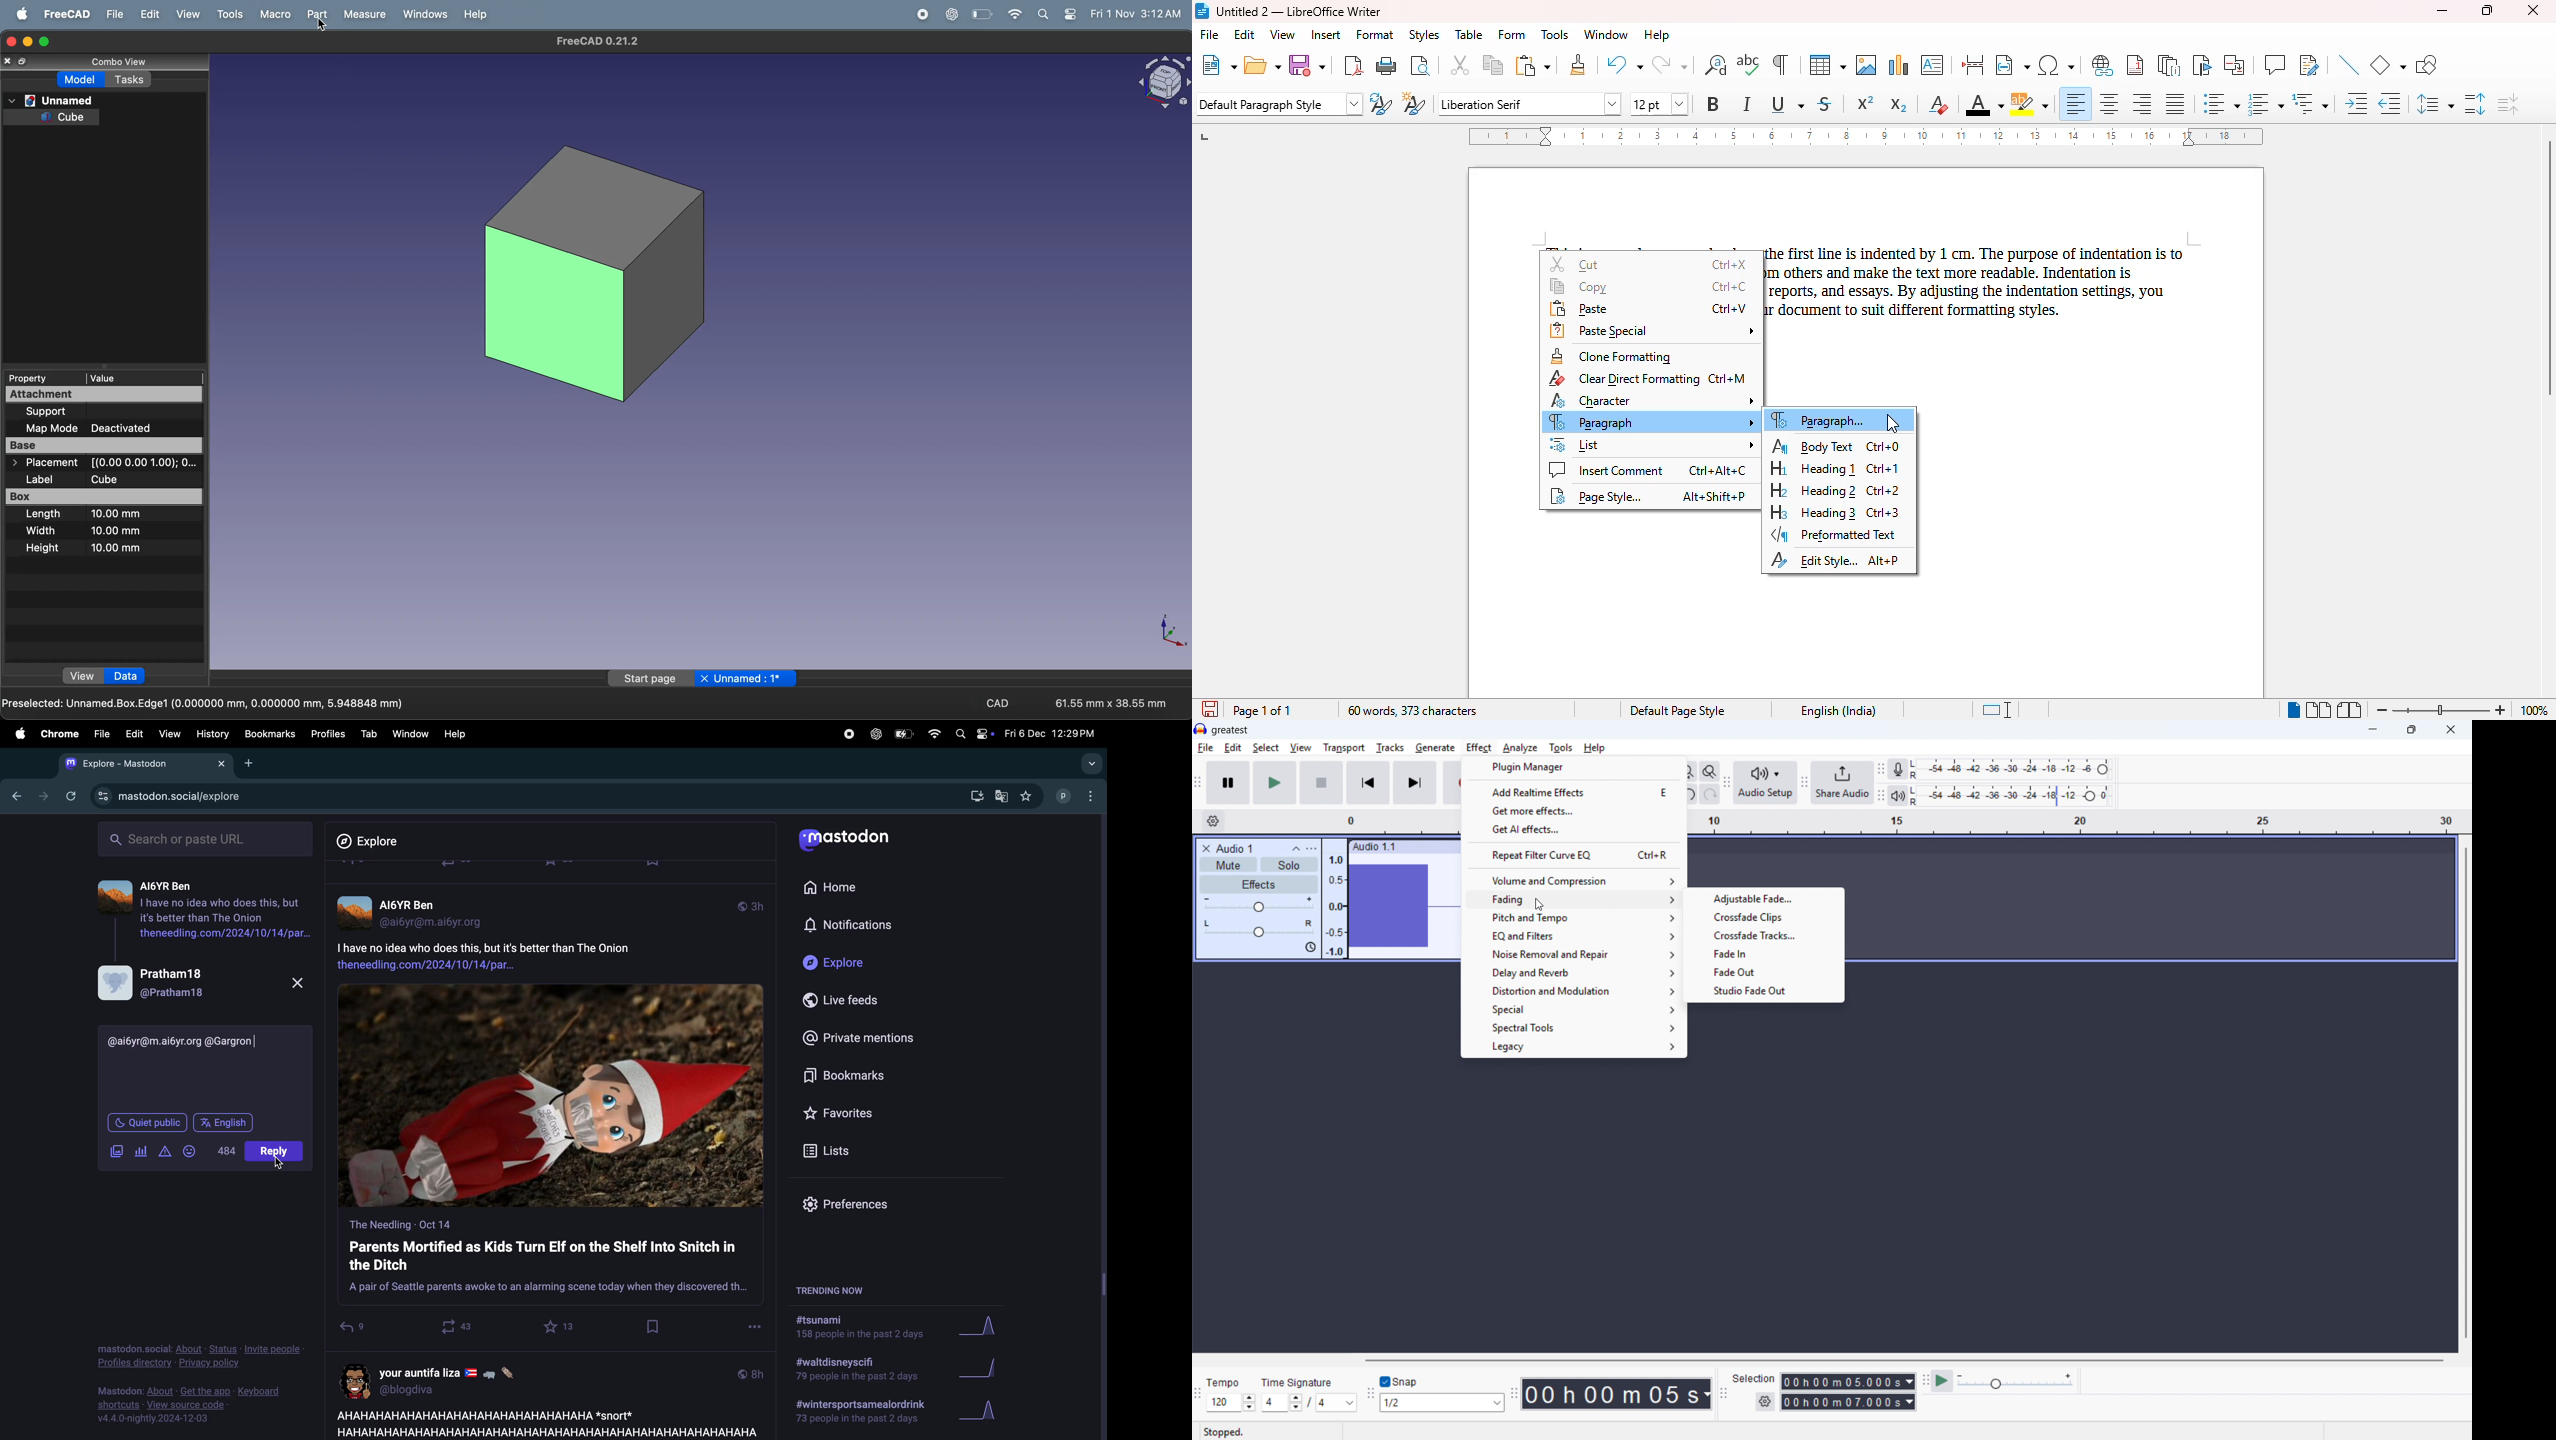 This screenshot has width=2576, height=1456. Describe the element at coordinates (1514, 1393) in the screenshot. I see `Time toolbar ` at that location.